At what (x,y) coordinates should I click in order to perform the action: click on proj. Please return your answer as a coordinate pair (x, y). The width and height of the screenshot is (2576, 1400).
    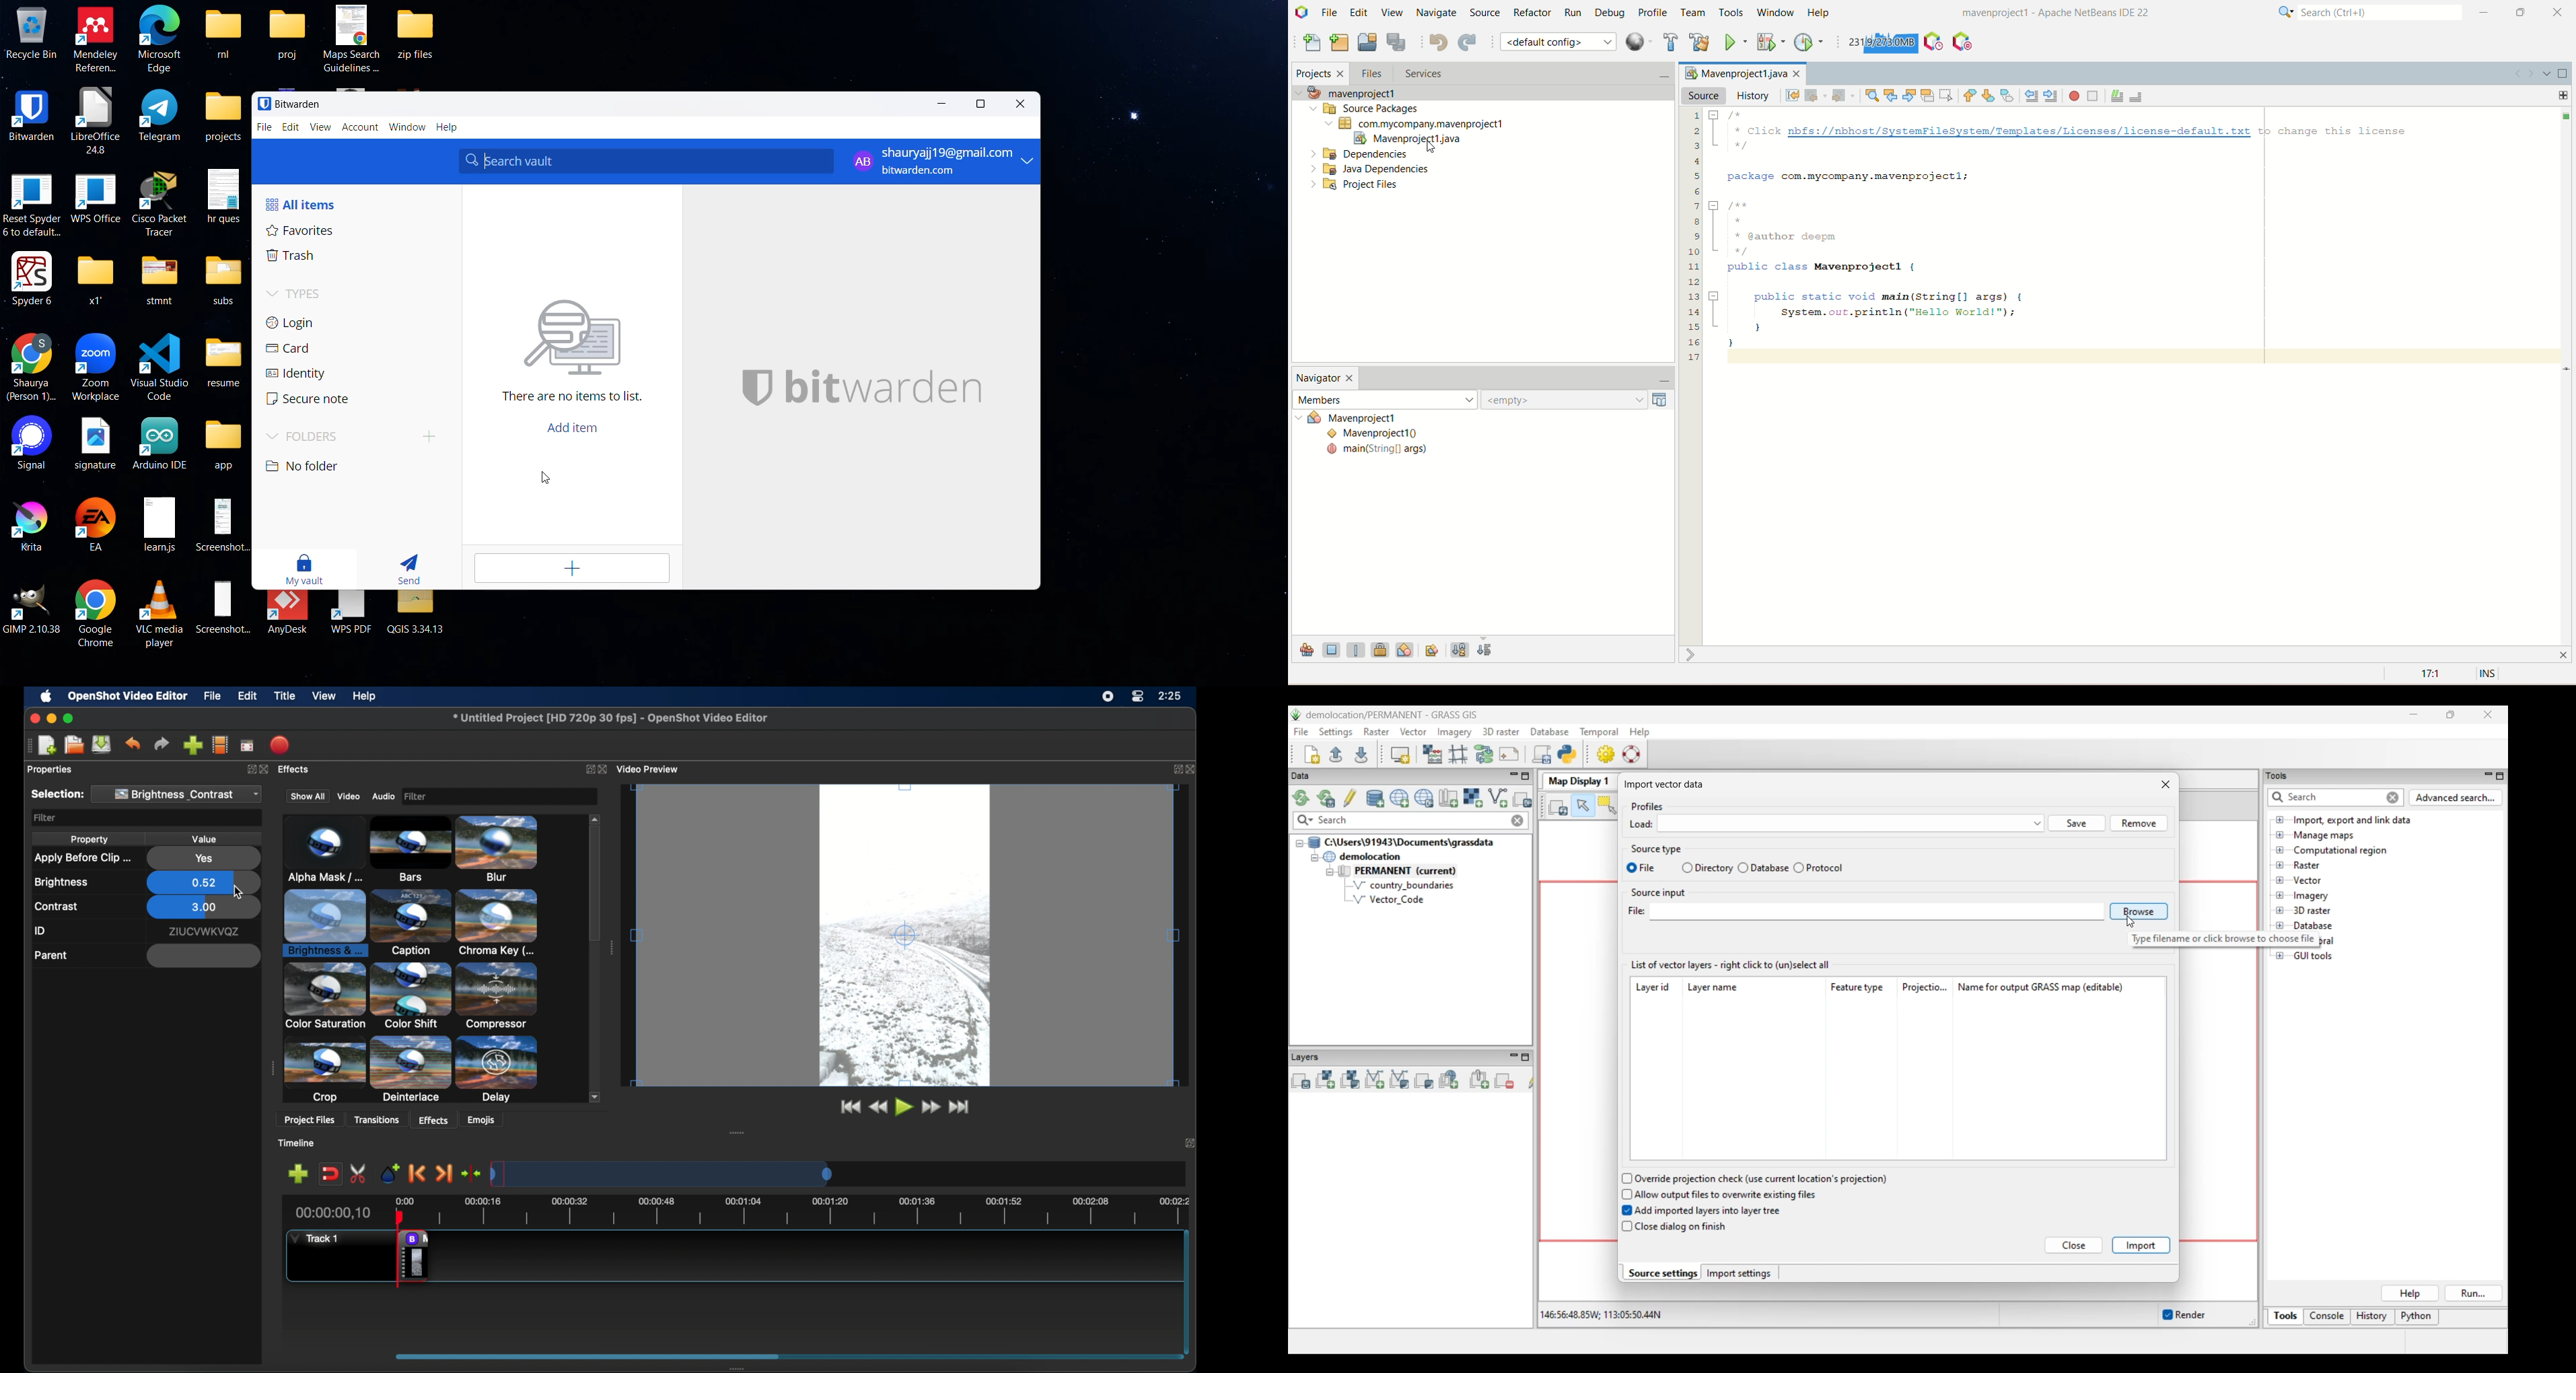
    Looking at the image, I should click on (287, 32).